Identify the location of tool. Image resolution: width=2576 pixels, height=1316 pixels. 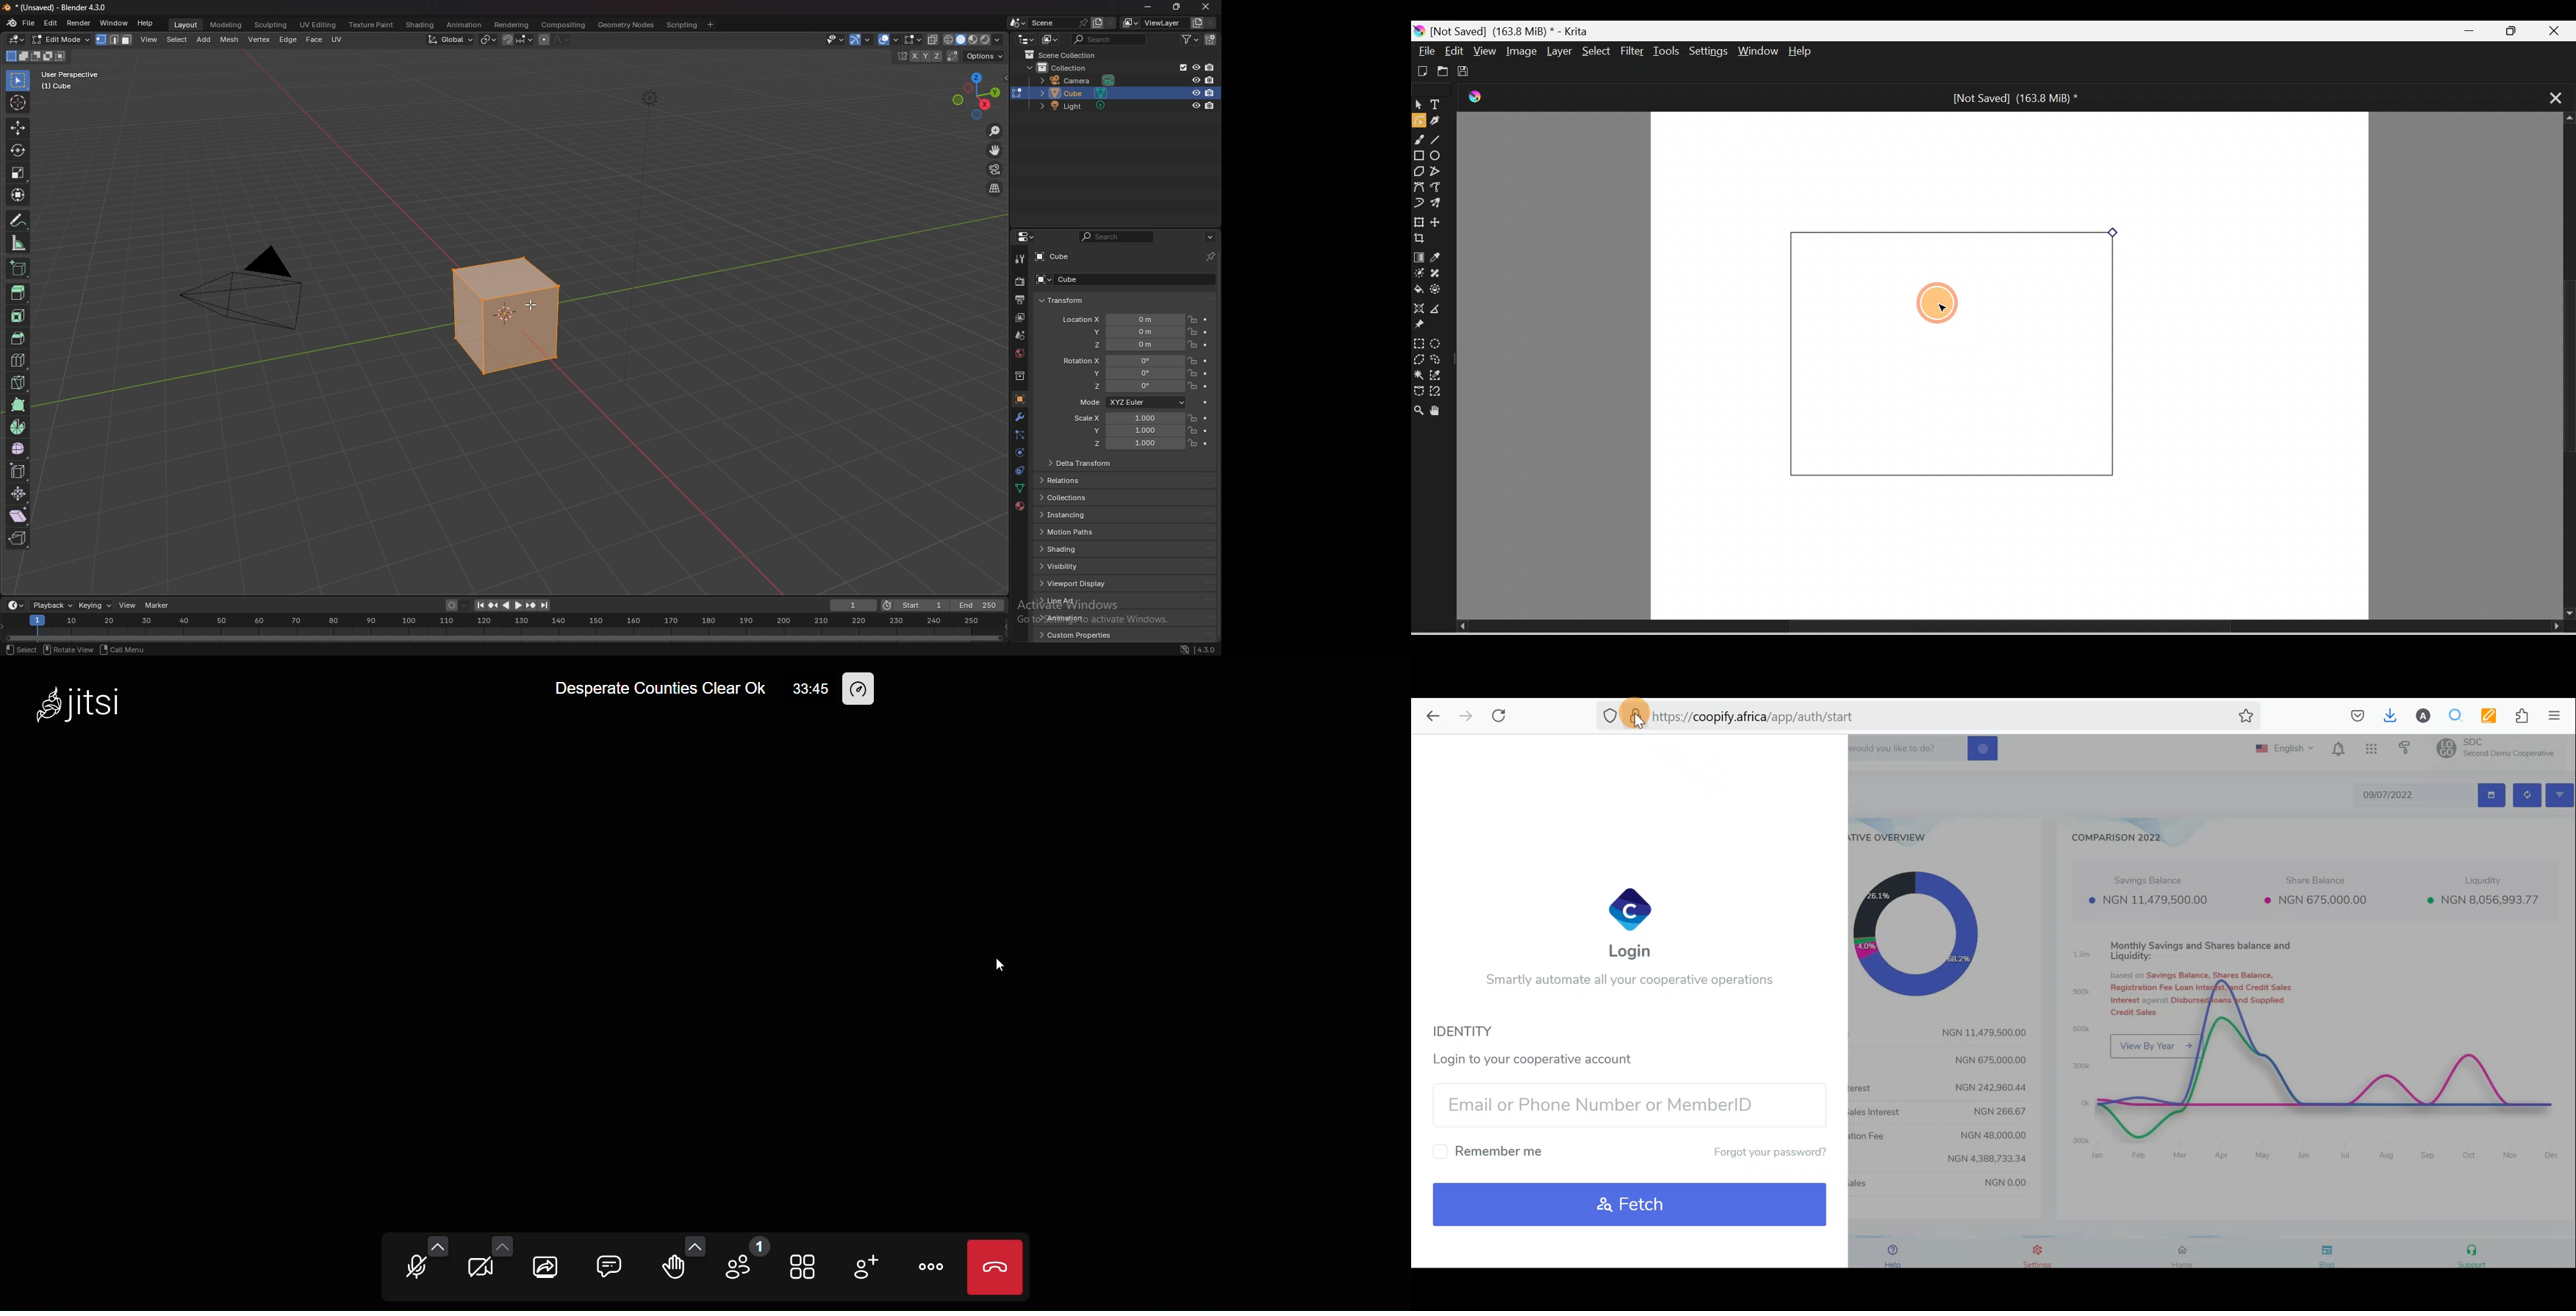
(1021, 258).